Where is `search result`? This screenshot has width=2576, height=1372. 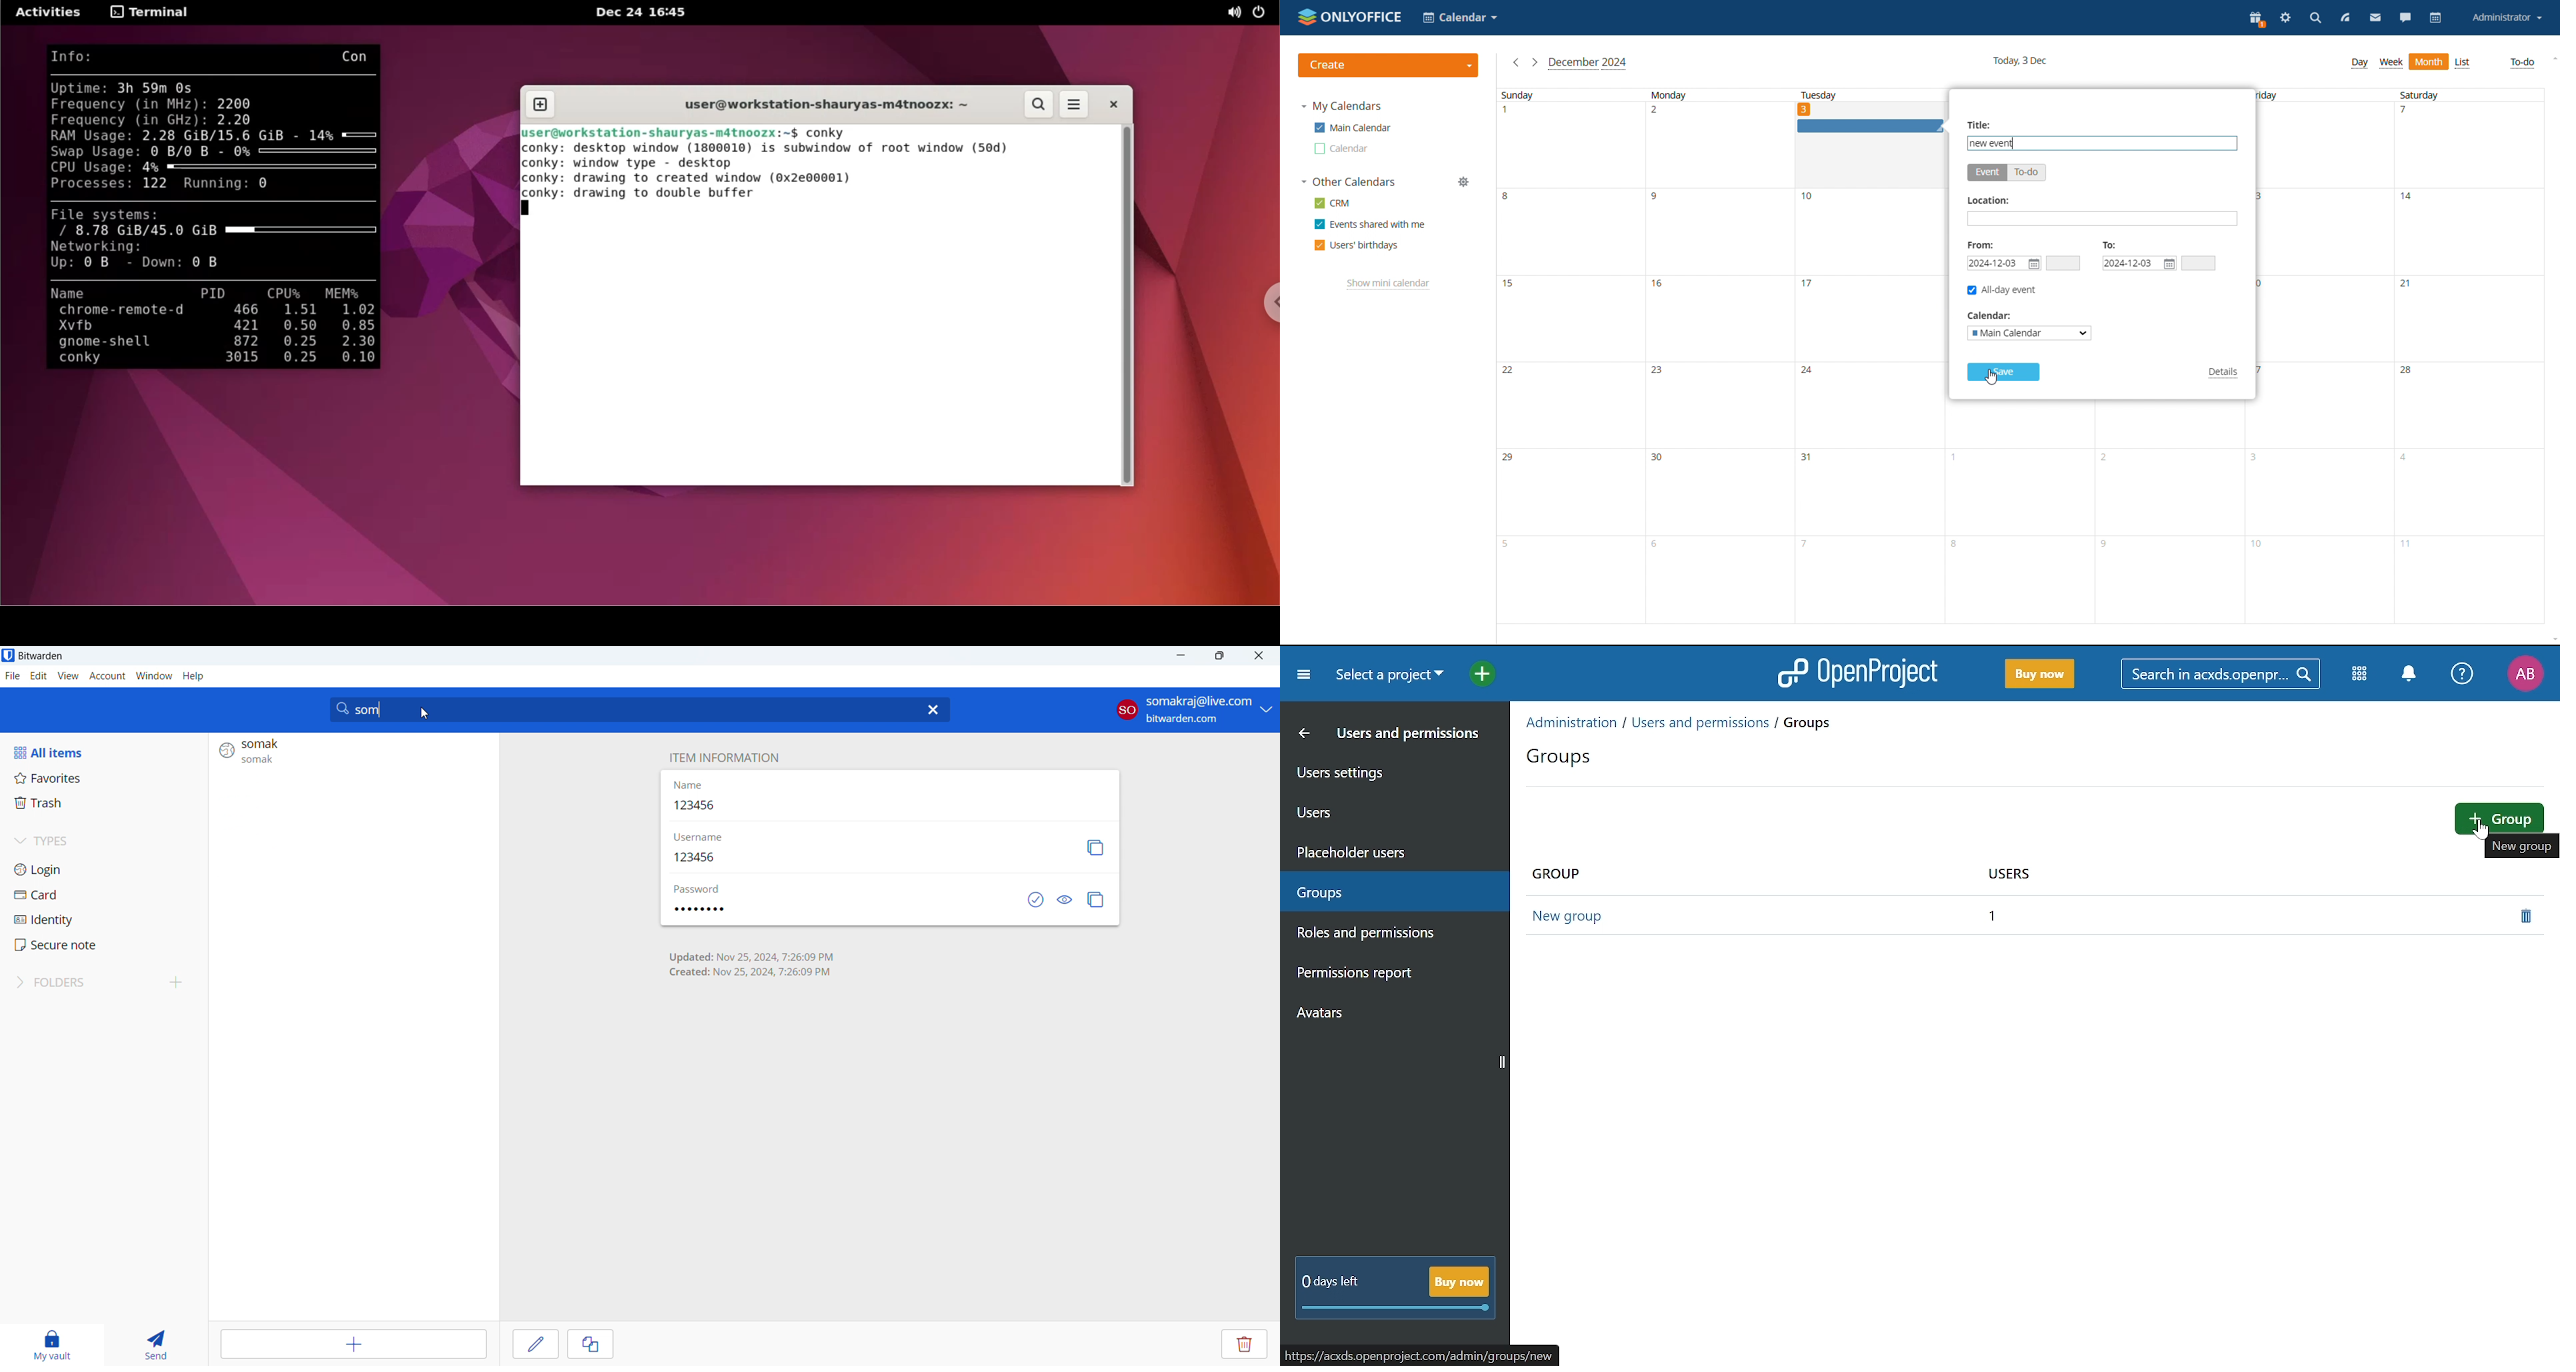 search result is located at coordinates (353, 751).